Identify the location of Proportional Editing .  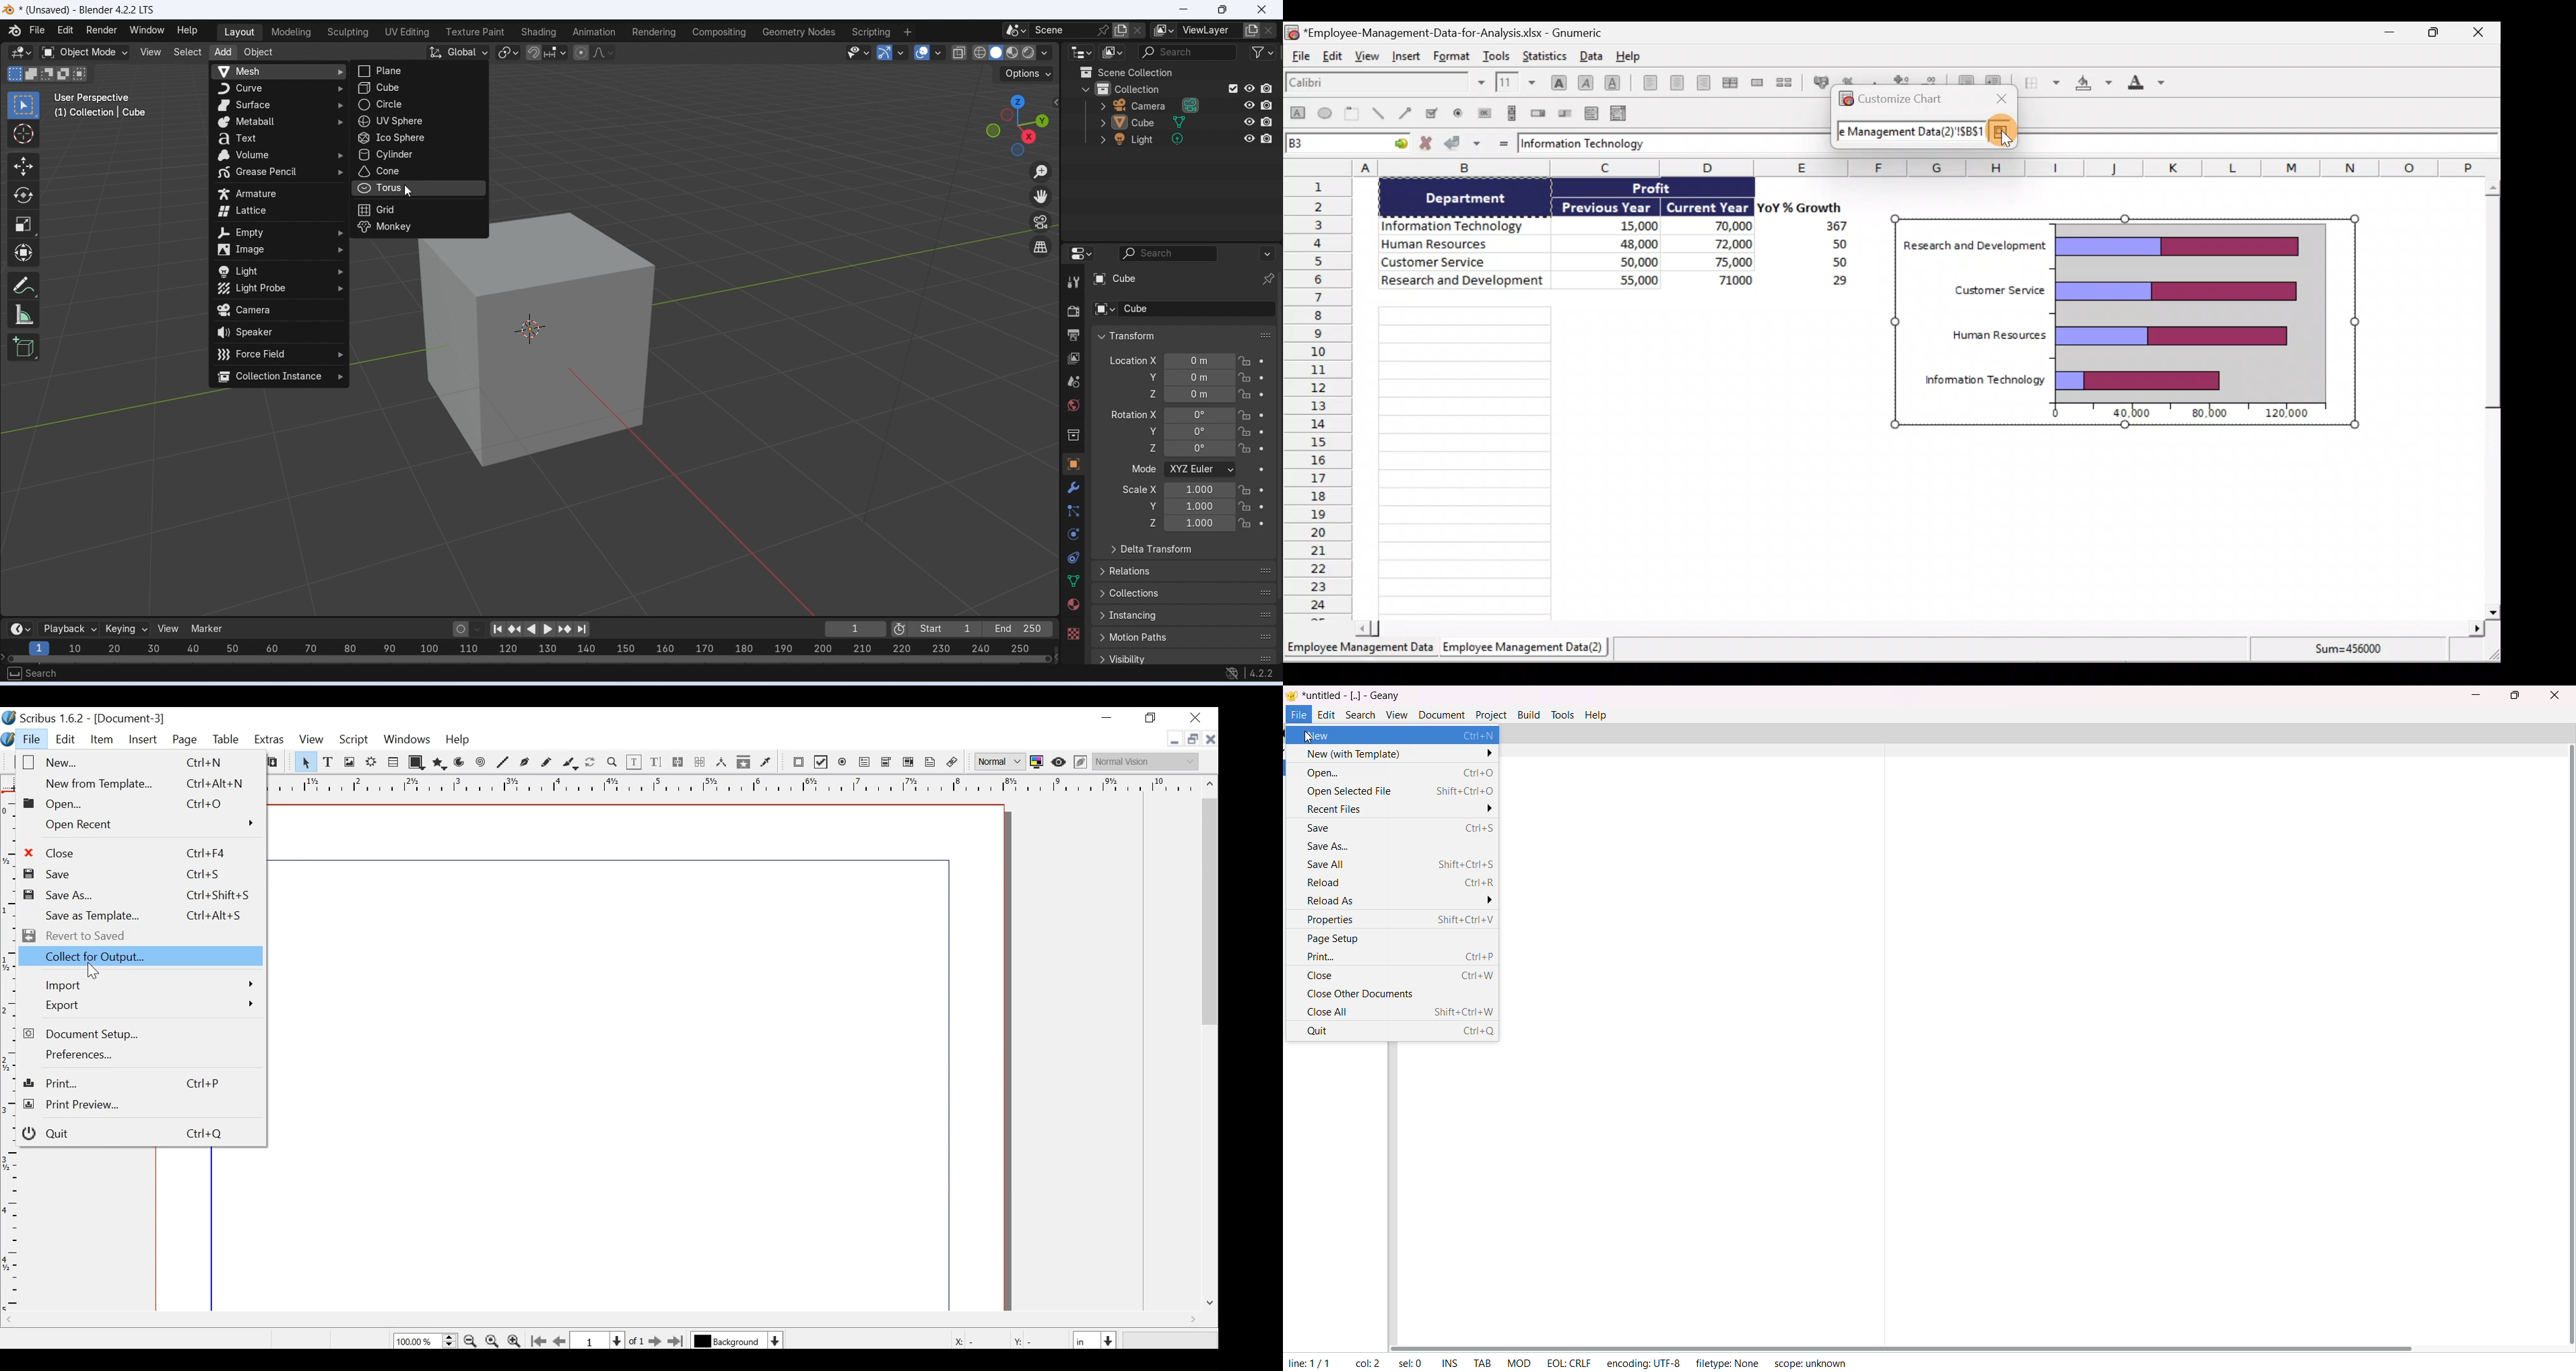
(591, 52).